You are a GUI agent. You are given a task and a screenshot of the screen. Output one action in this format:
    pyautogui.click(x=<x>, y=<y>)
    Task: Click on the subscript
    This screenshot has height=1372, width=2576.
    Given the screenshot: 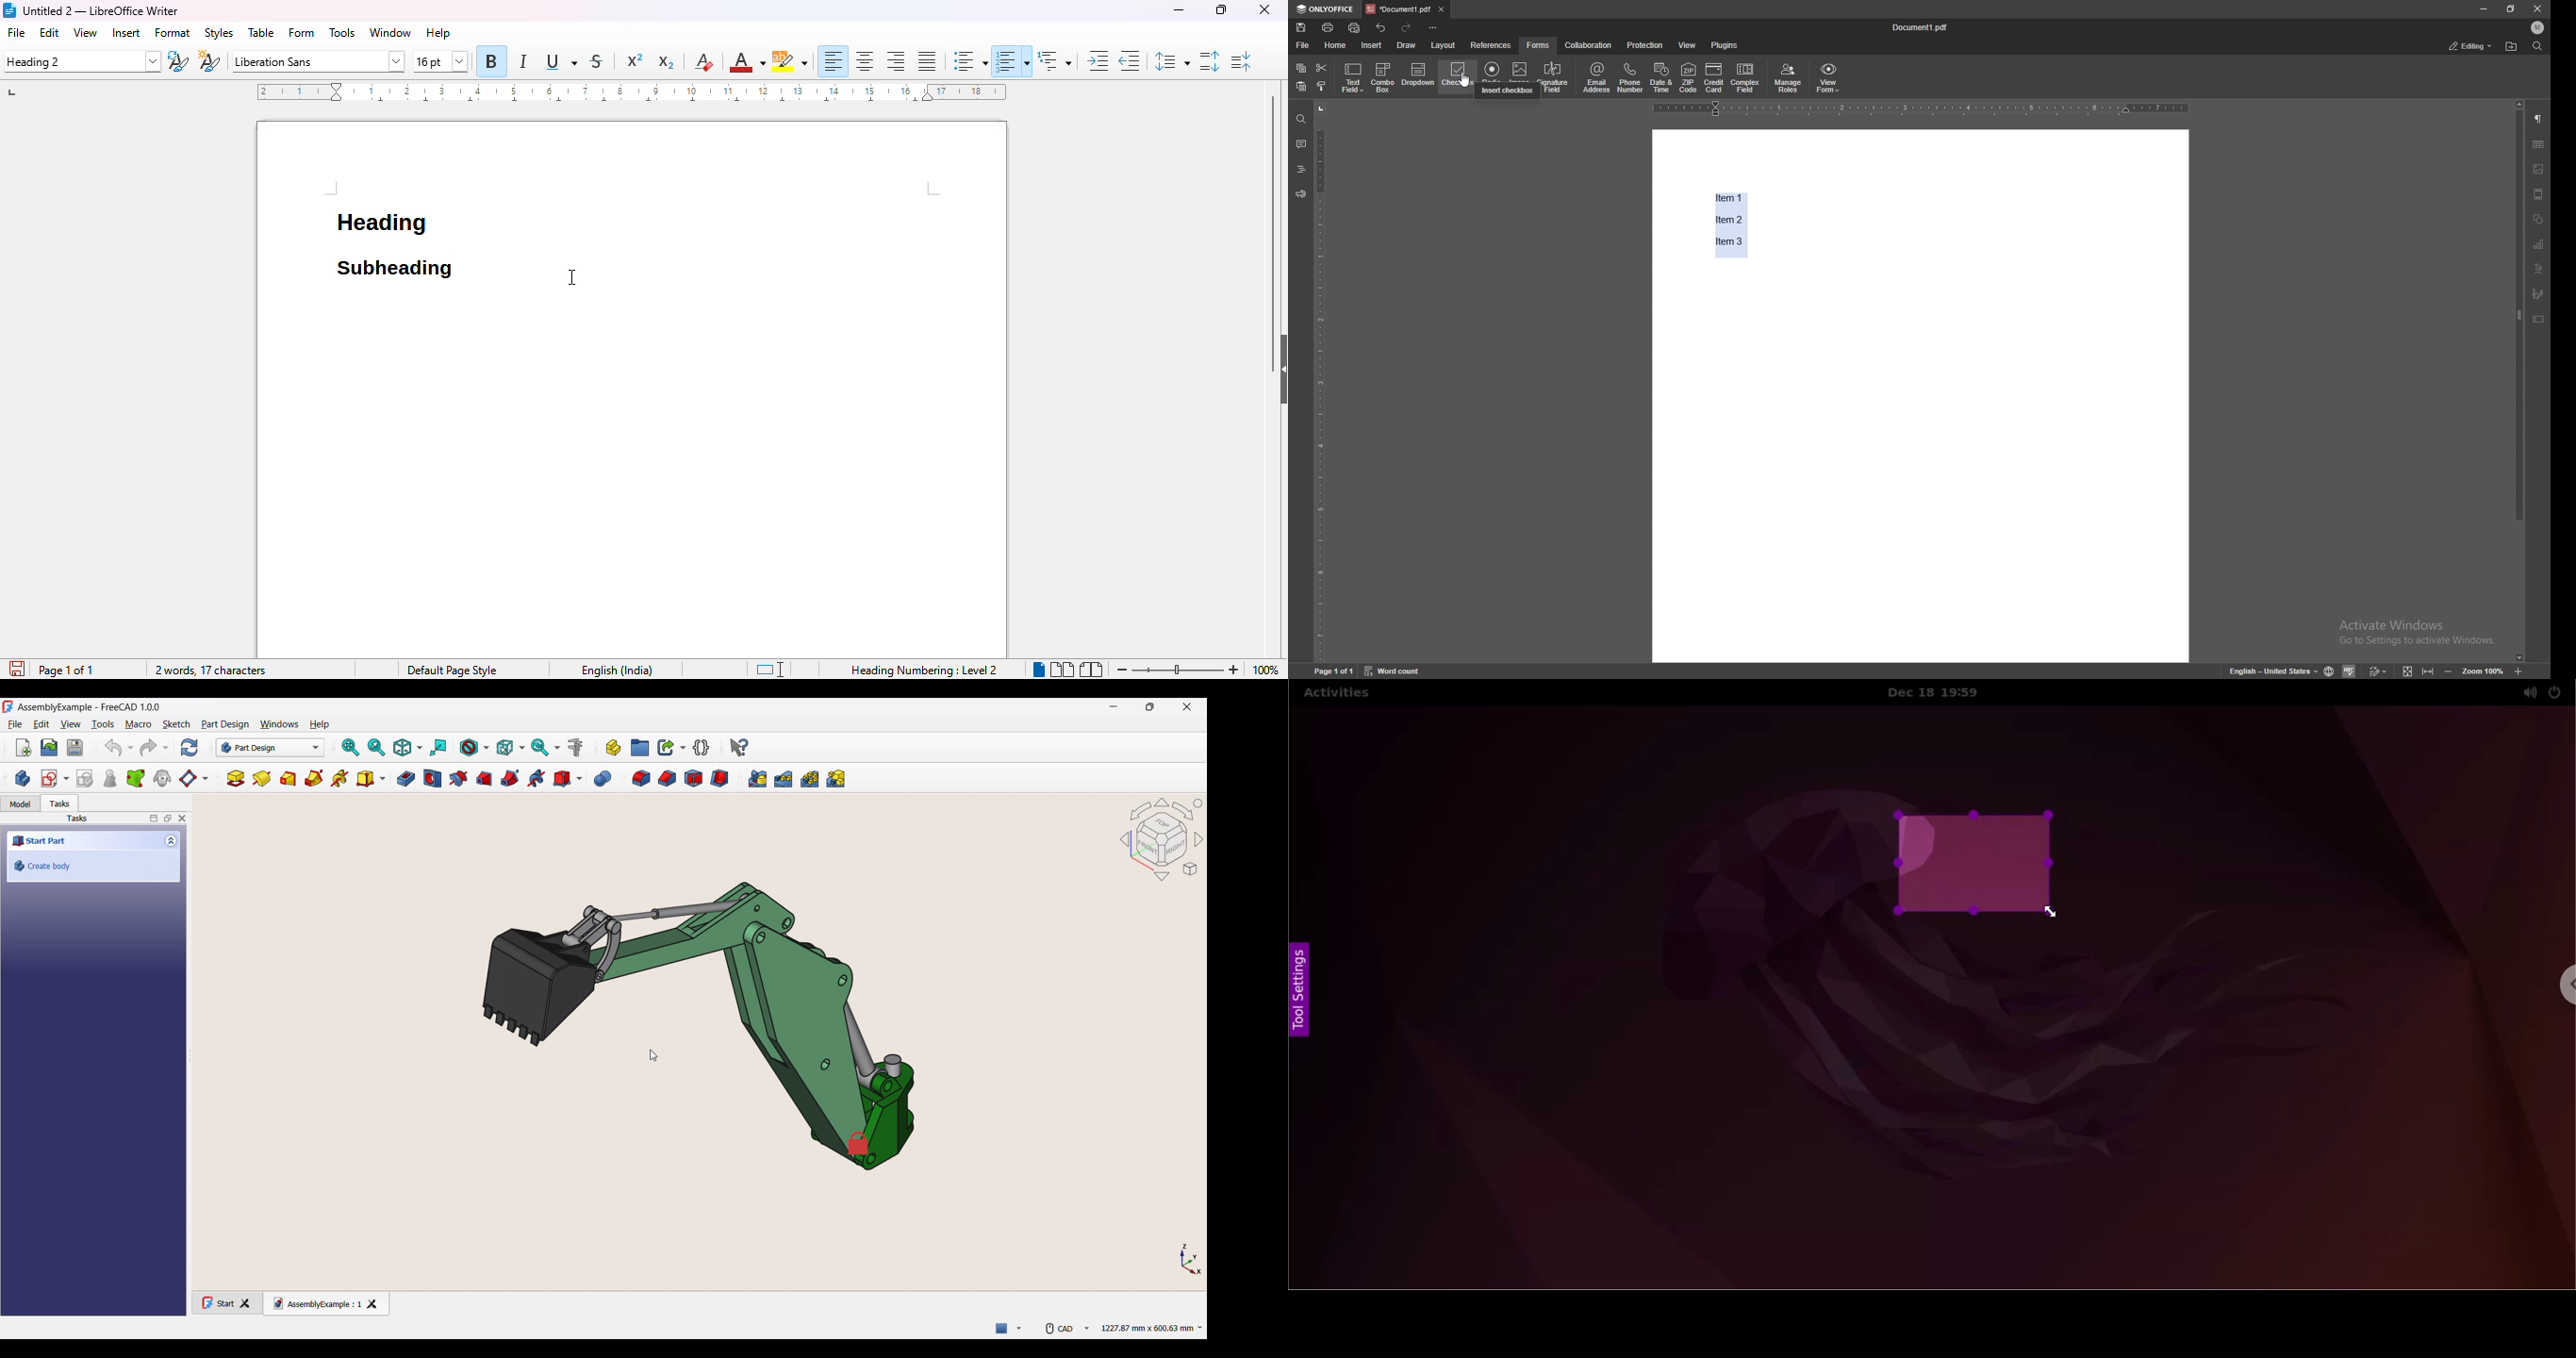 What is the action you would take?
    pyautogui.click(x=666, y=62)
    